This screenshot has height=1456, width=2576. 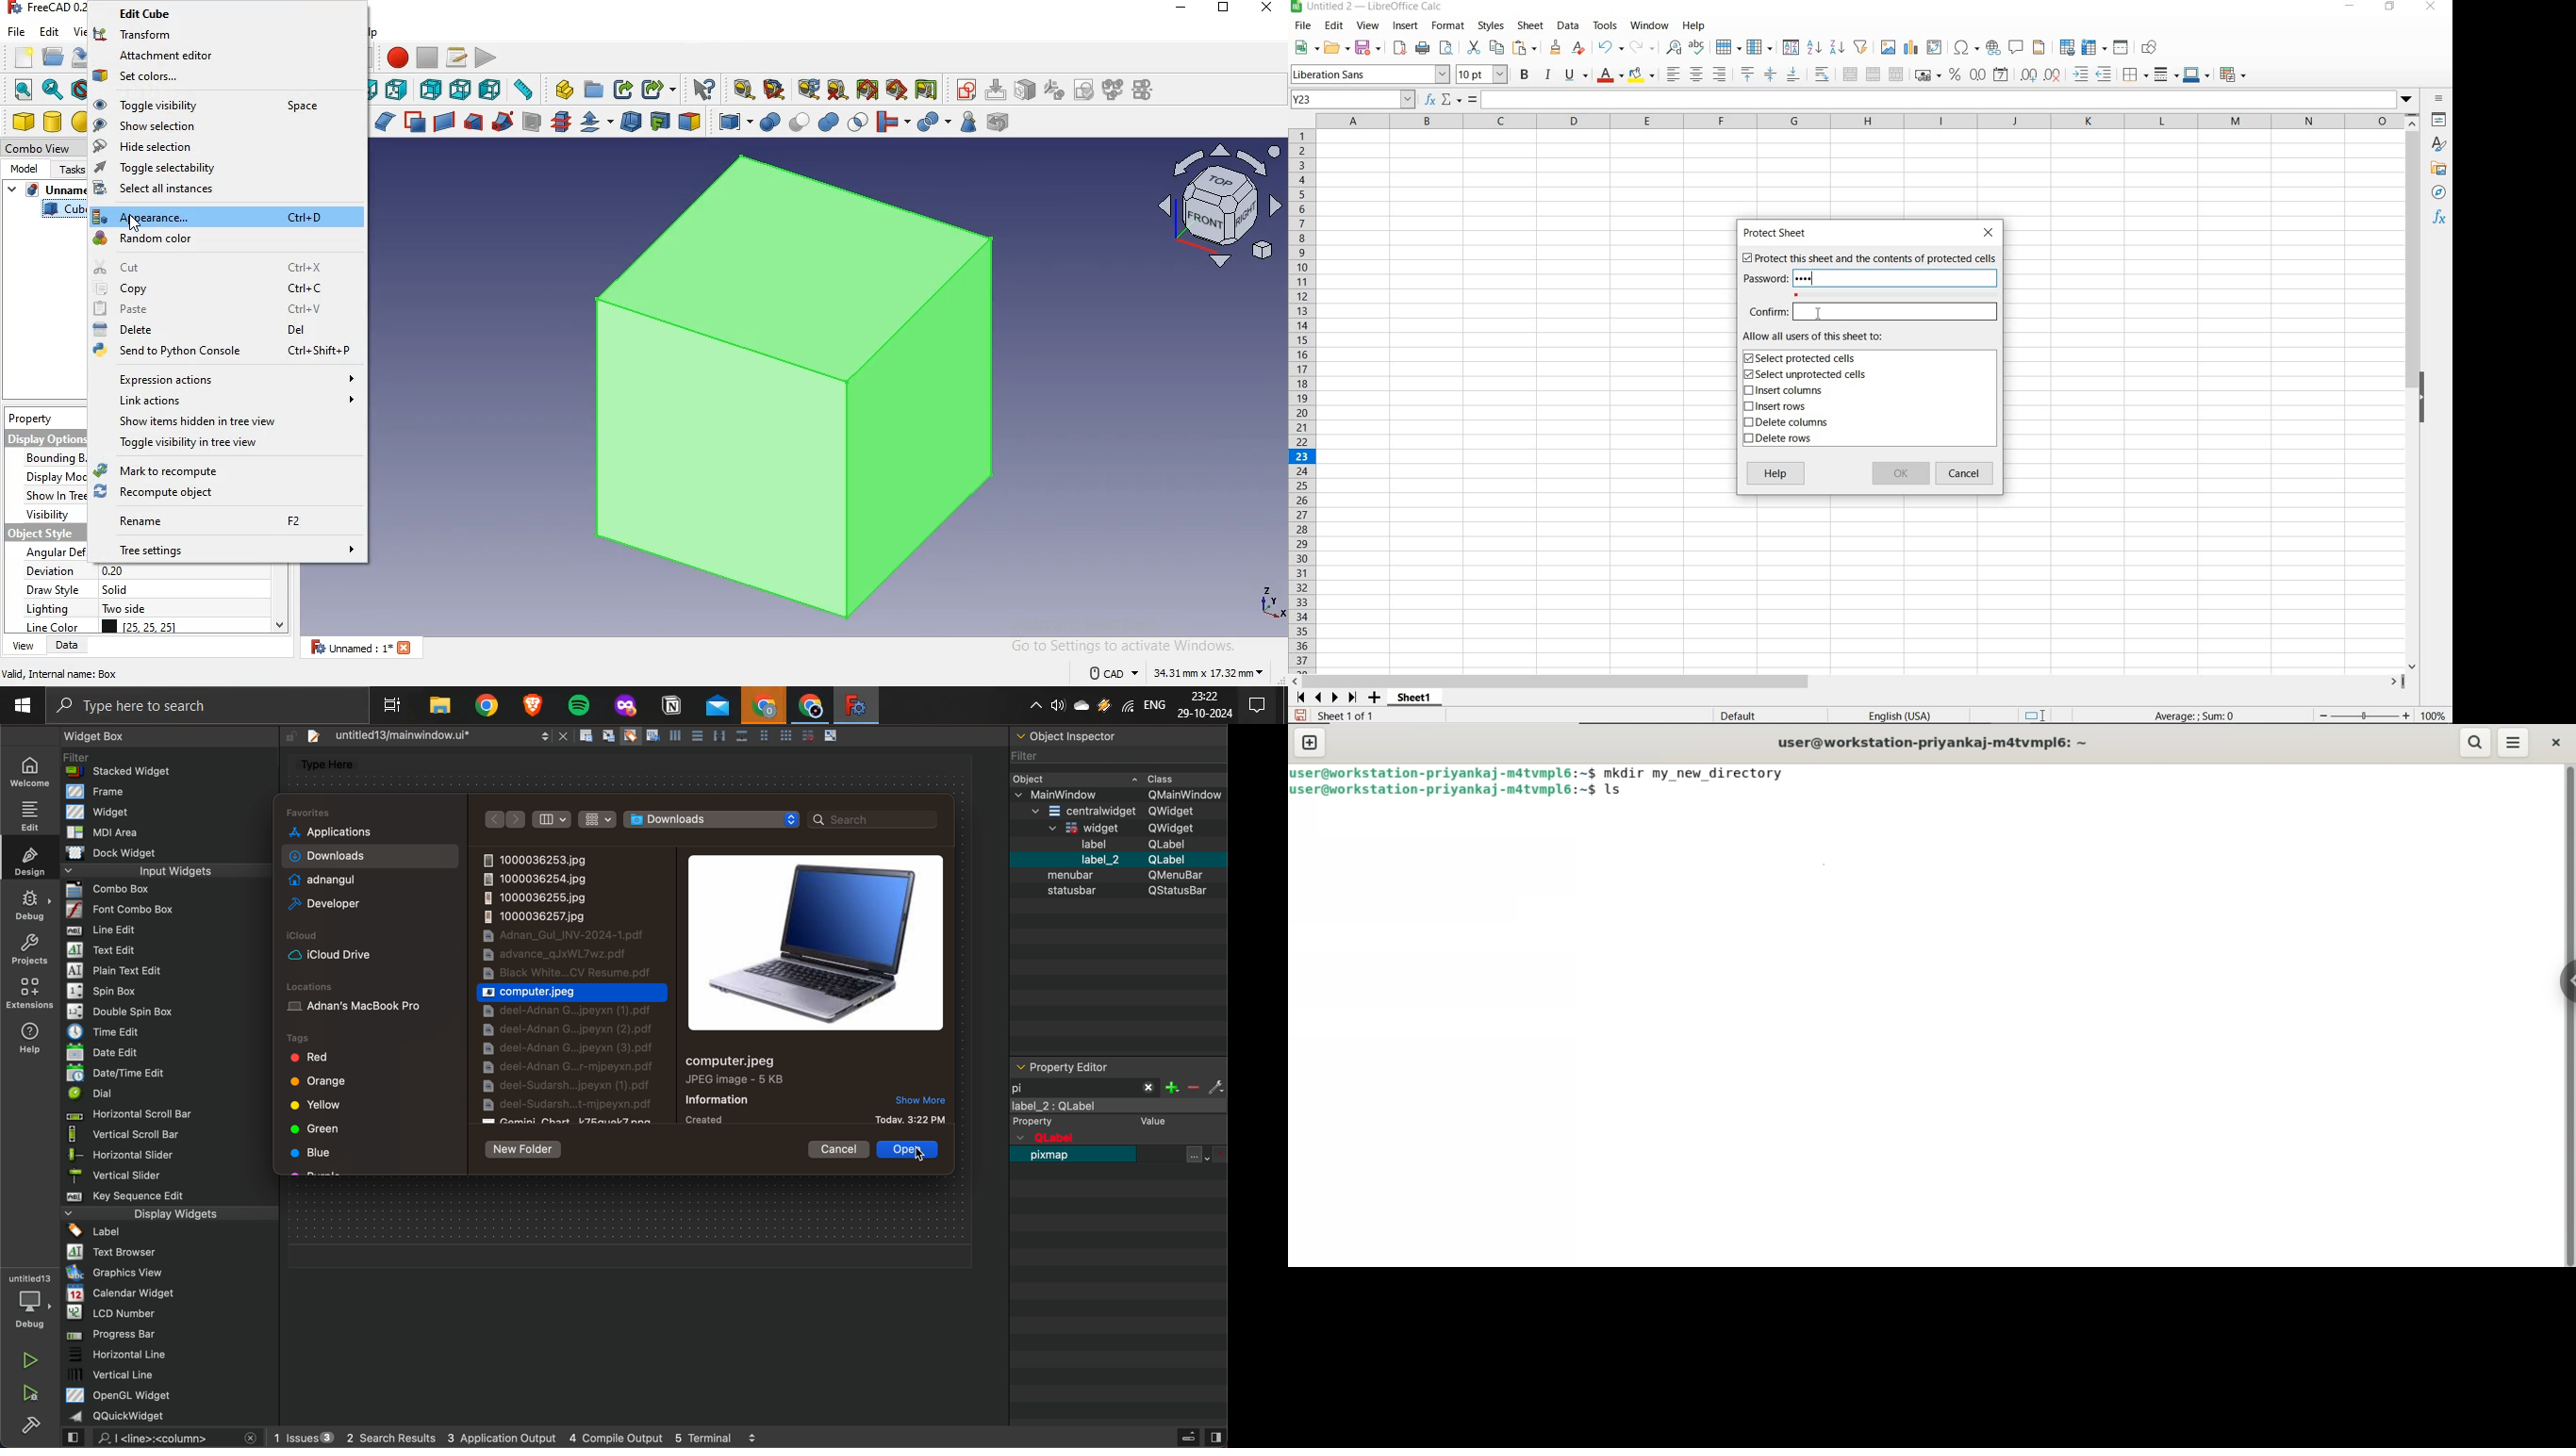 I want to click on UNMERGE CELLS, so click(x=1896, y=75).